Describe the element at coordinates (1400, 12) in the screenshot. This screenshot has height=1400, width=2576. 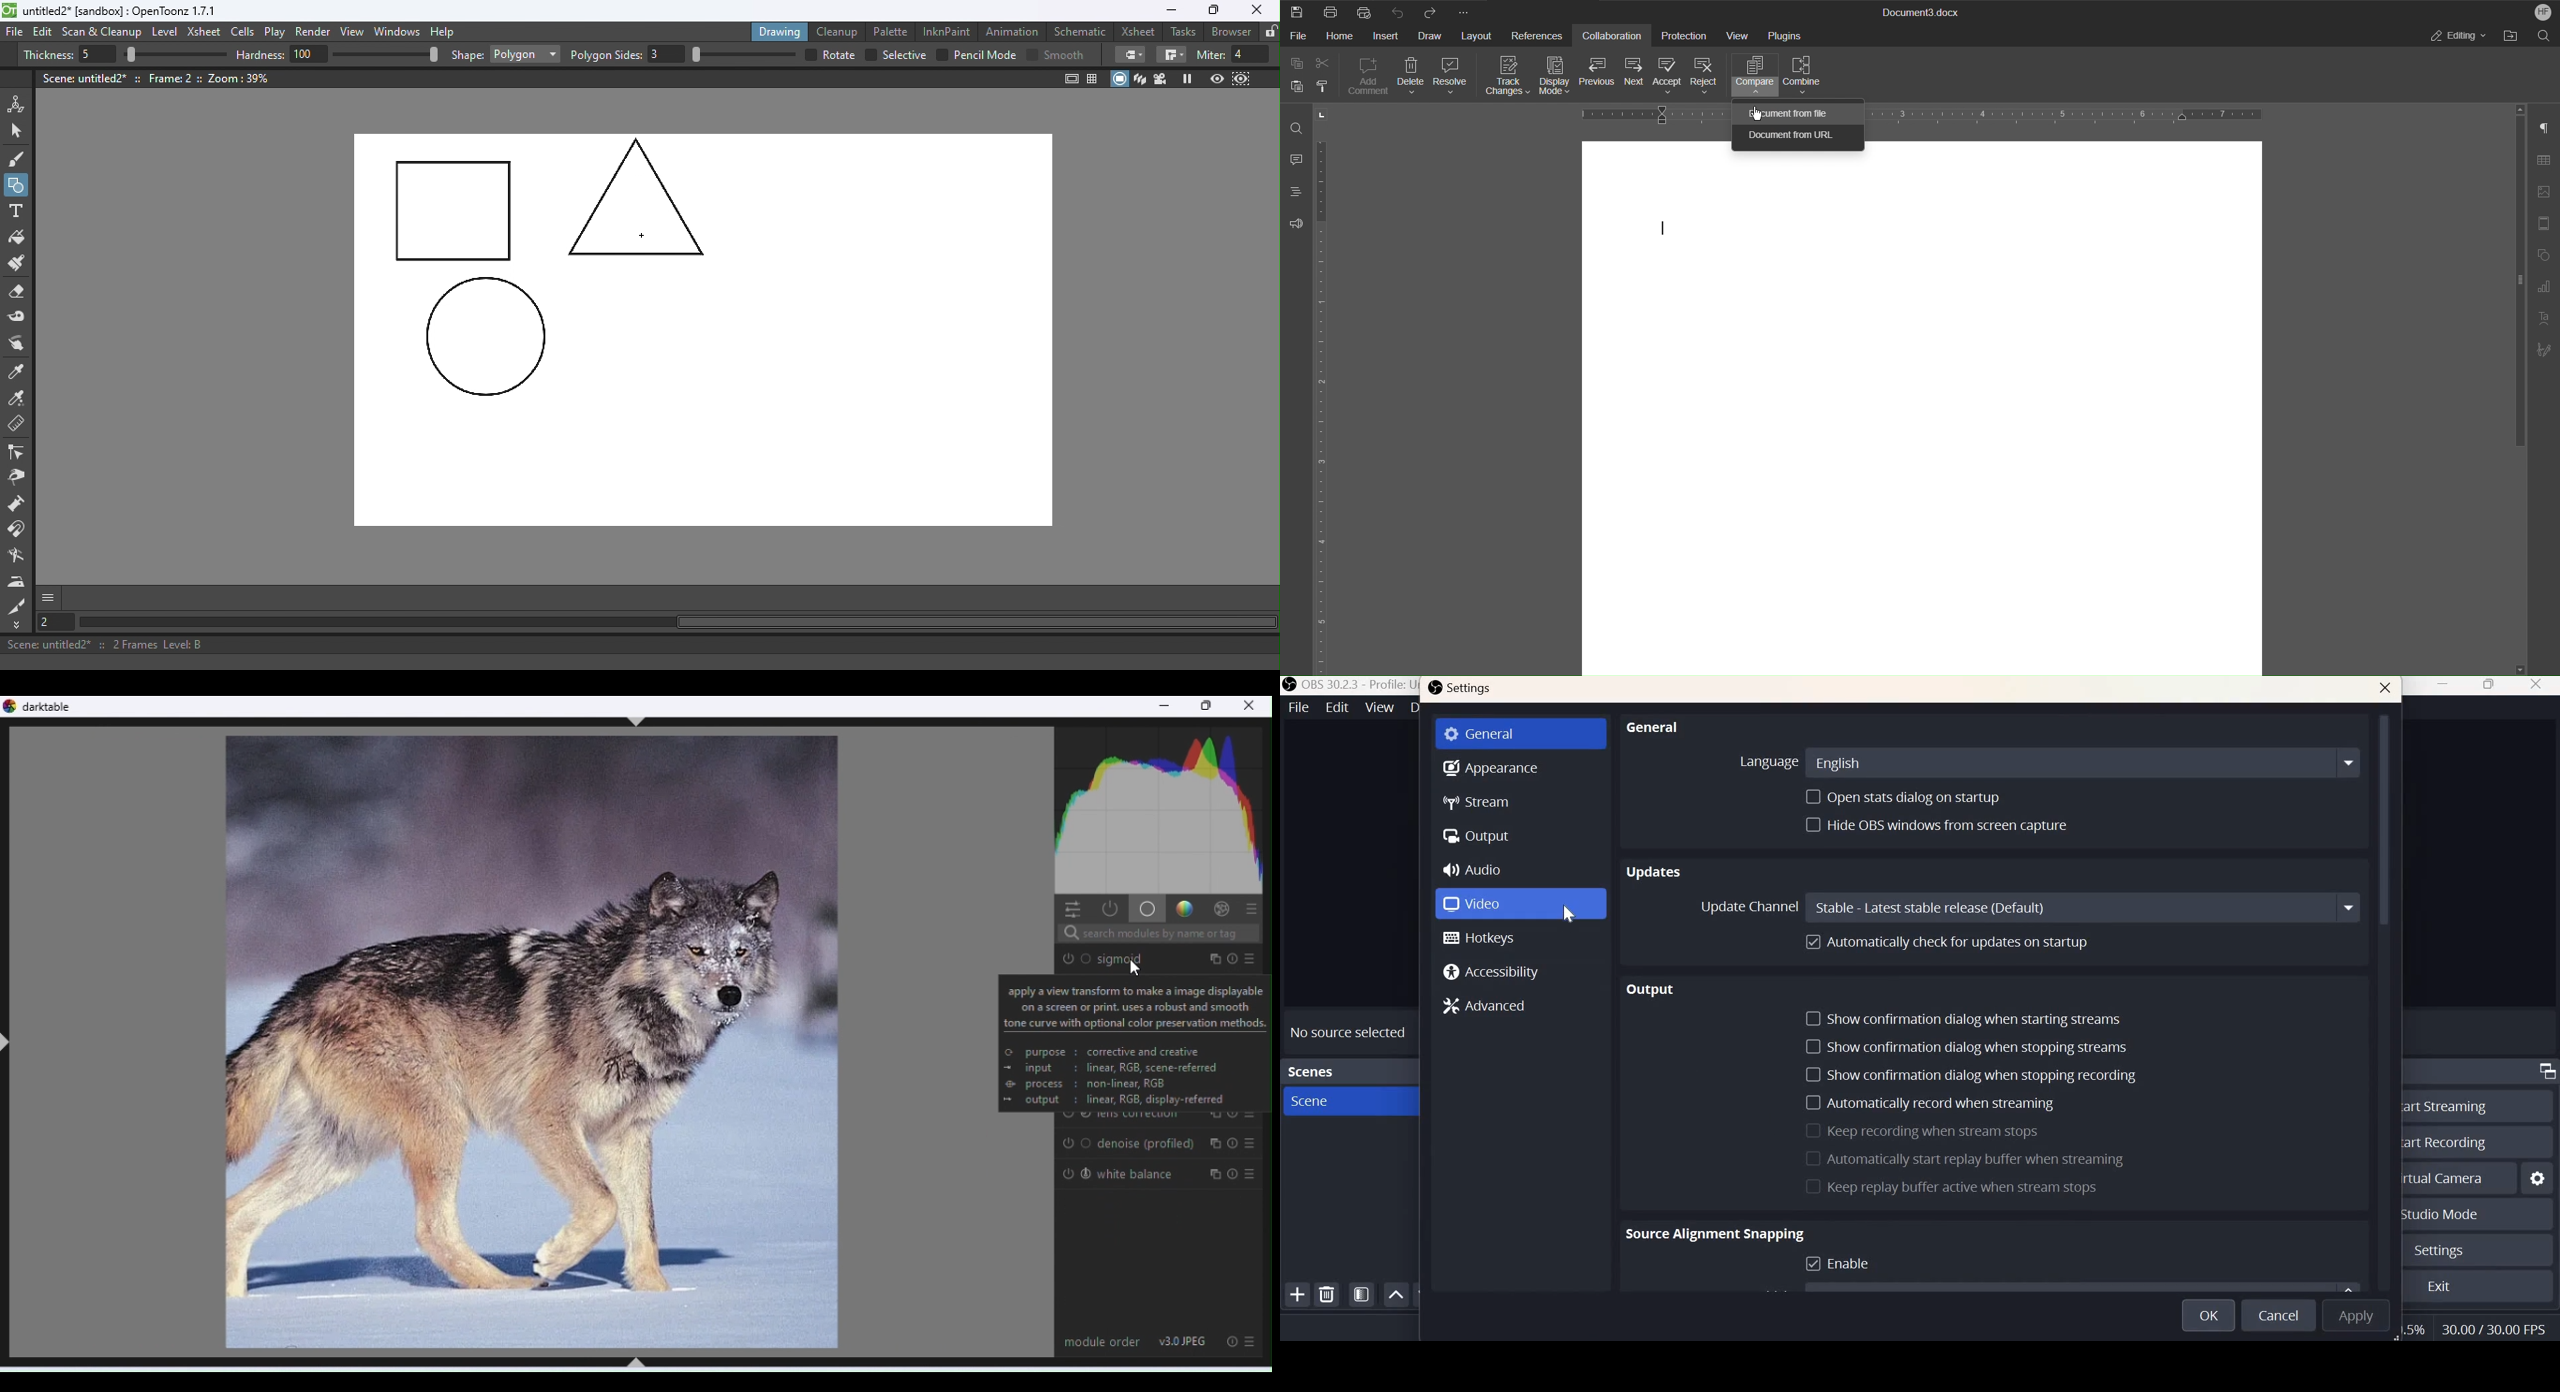
I see `Undo` at that location.